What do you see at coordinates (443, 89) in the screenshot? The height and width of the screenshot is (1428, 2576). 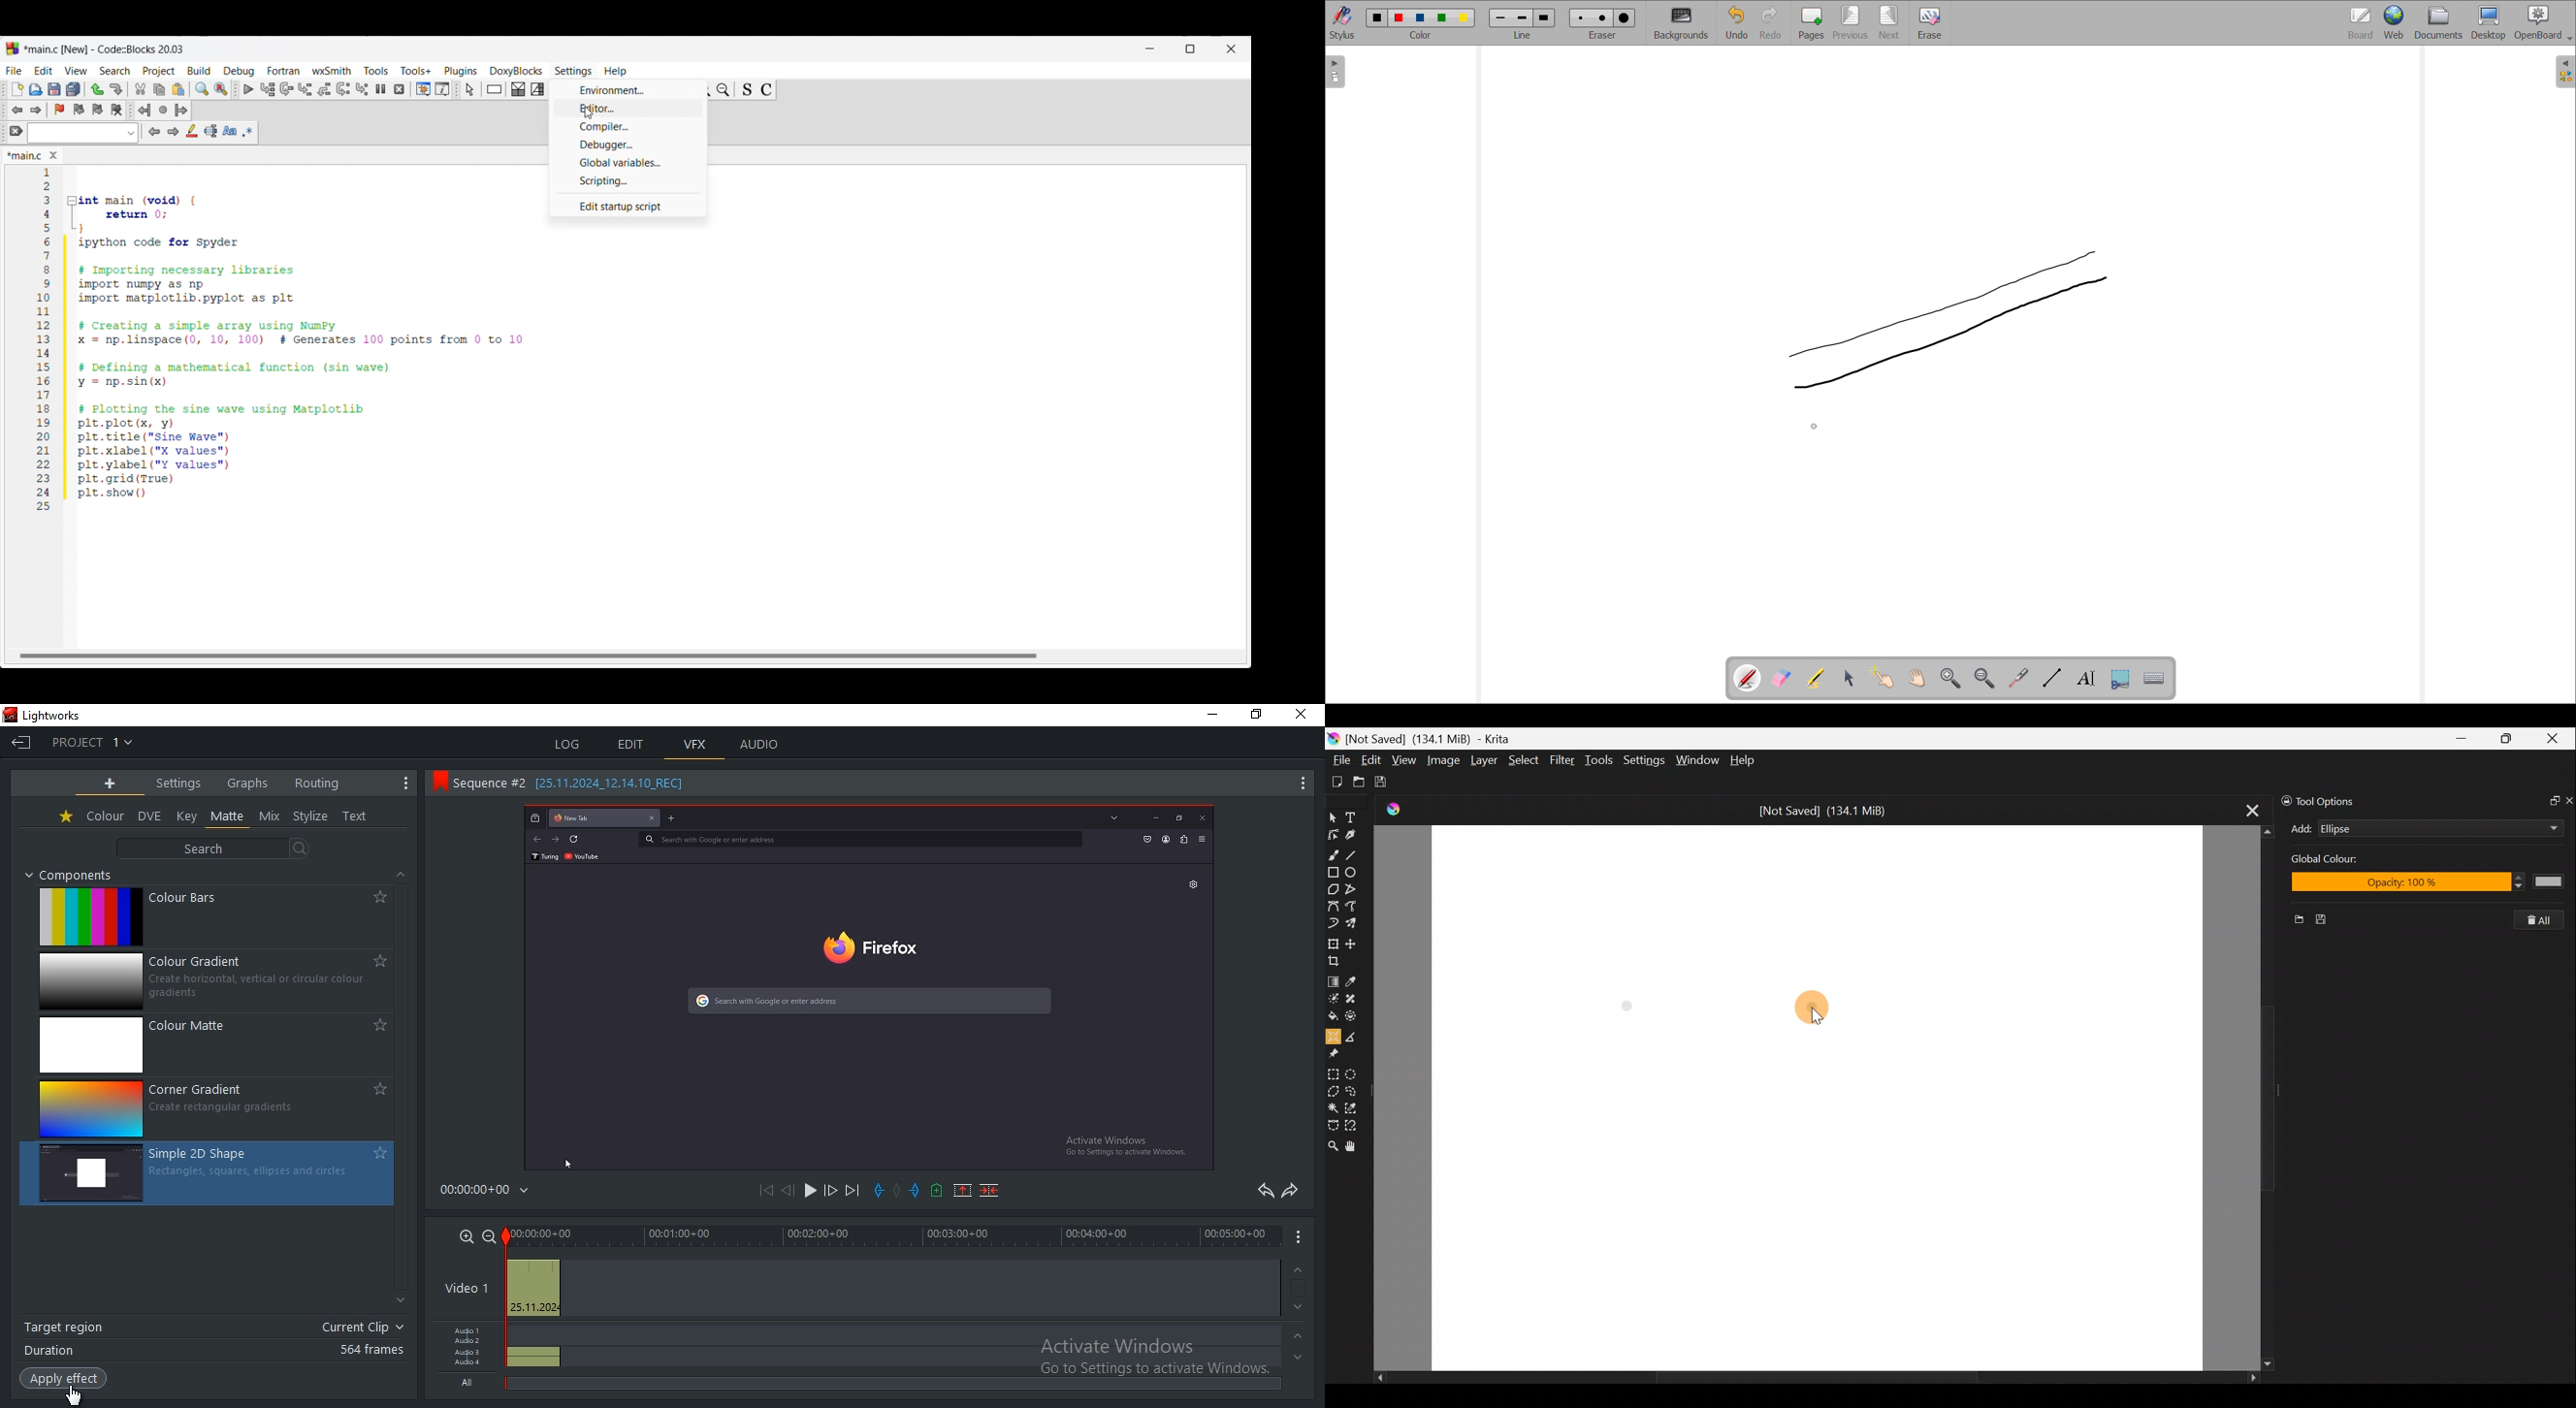 I see `Various info` at bounding box center [443, 89].